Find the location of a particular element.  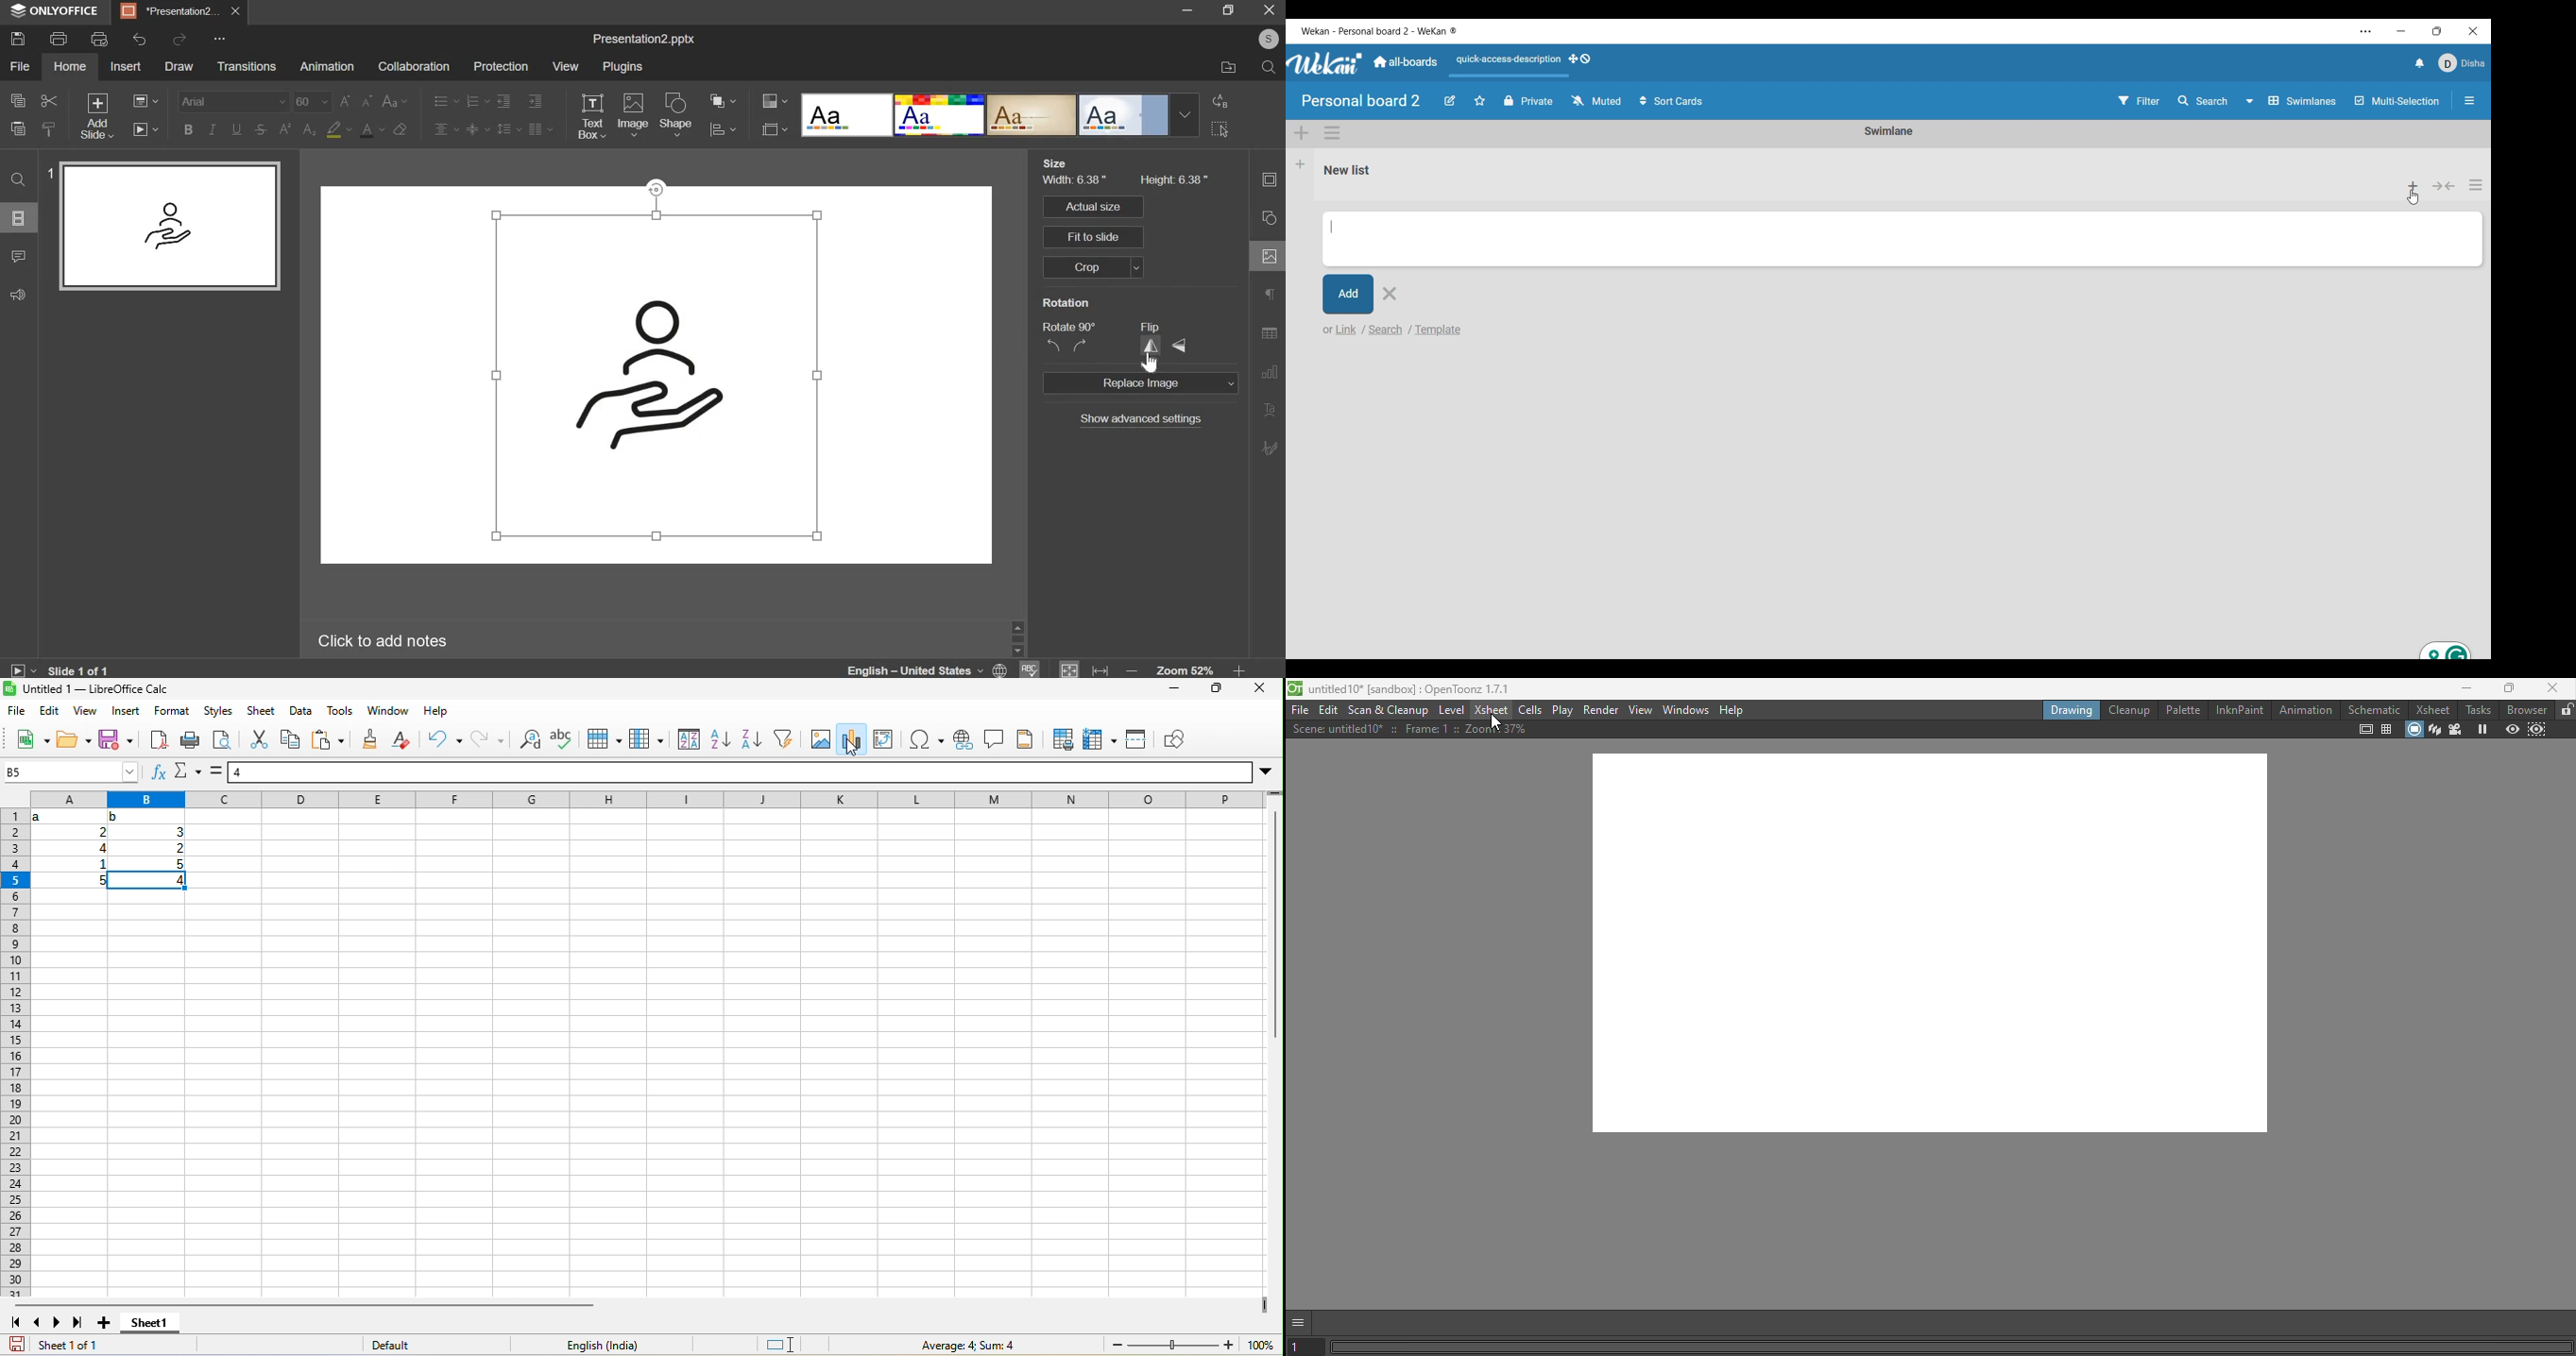

clone formatting is located at coordinates (369, 738).